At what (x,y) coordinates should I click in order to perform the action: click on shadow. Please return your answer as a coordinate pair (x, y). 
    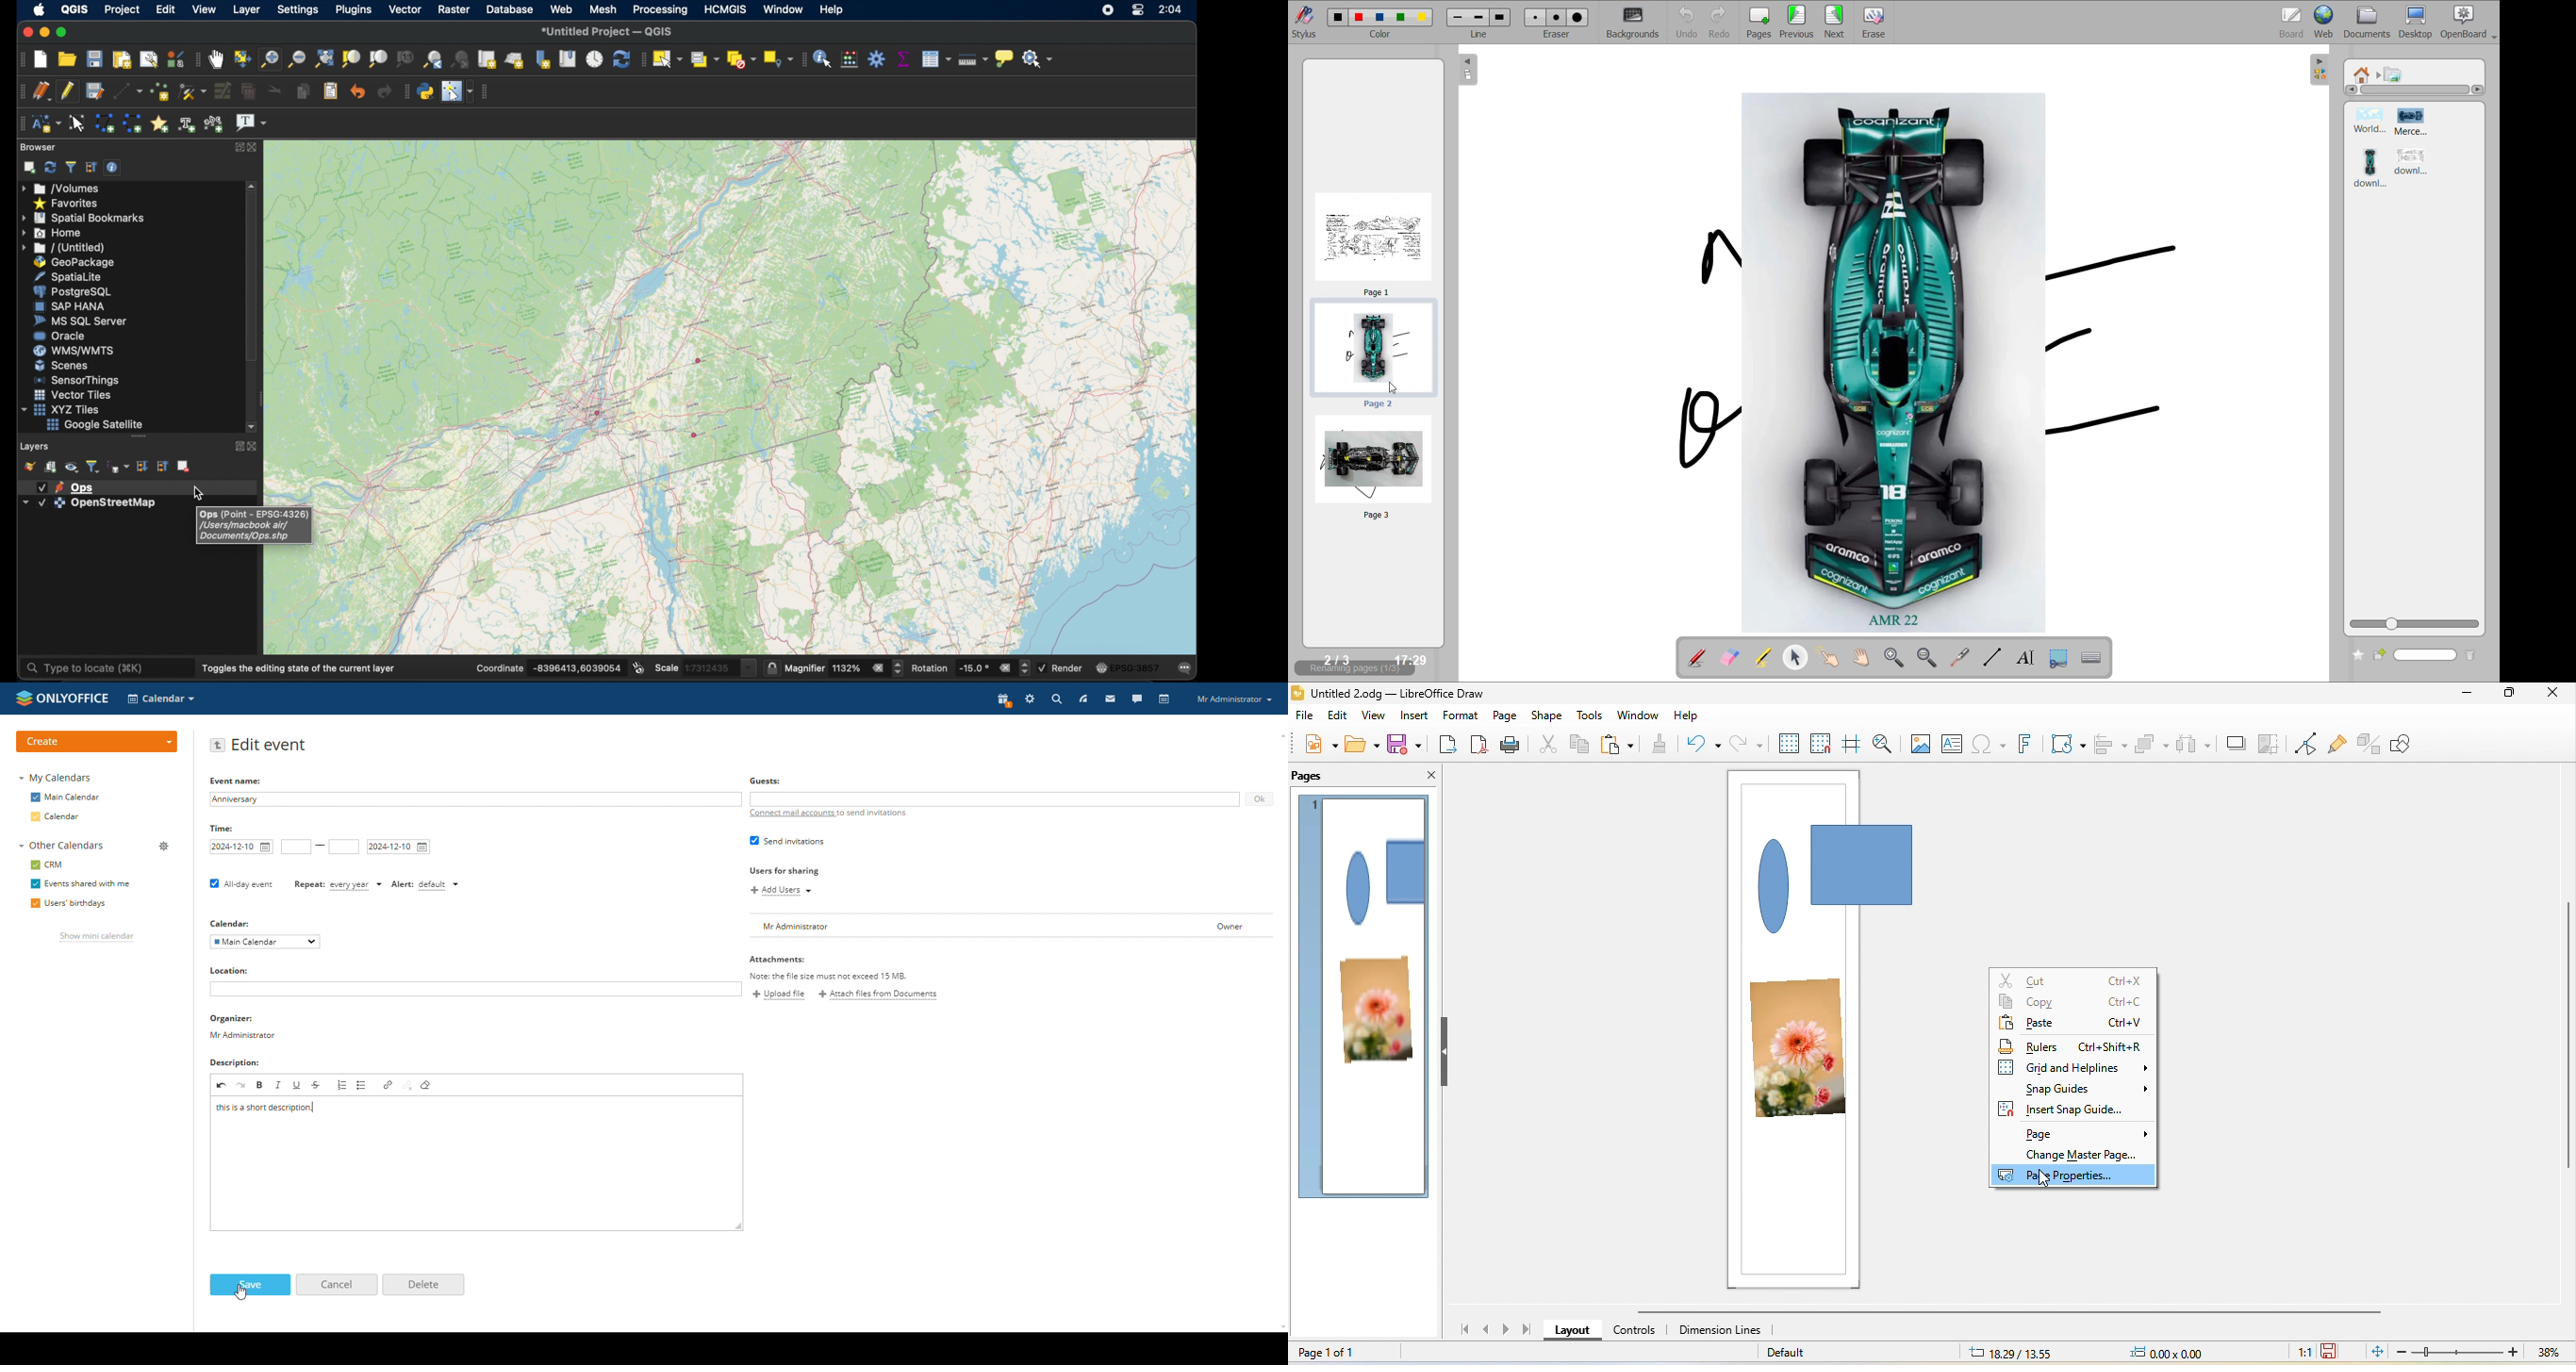
    Looking at the image, I should click on (2235, 738).